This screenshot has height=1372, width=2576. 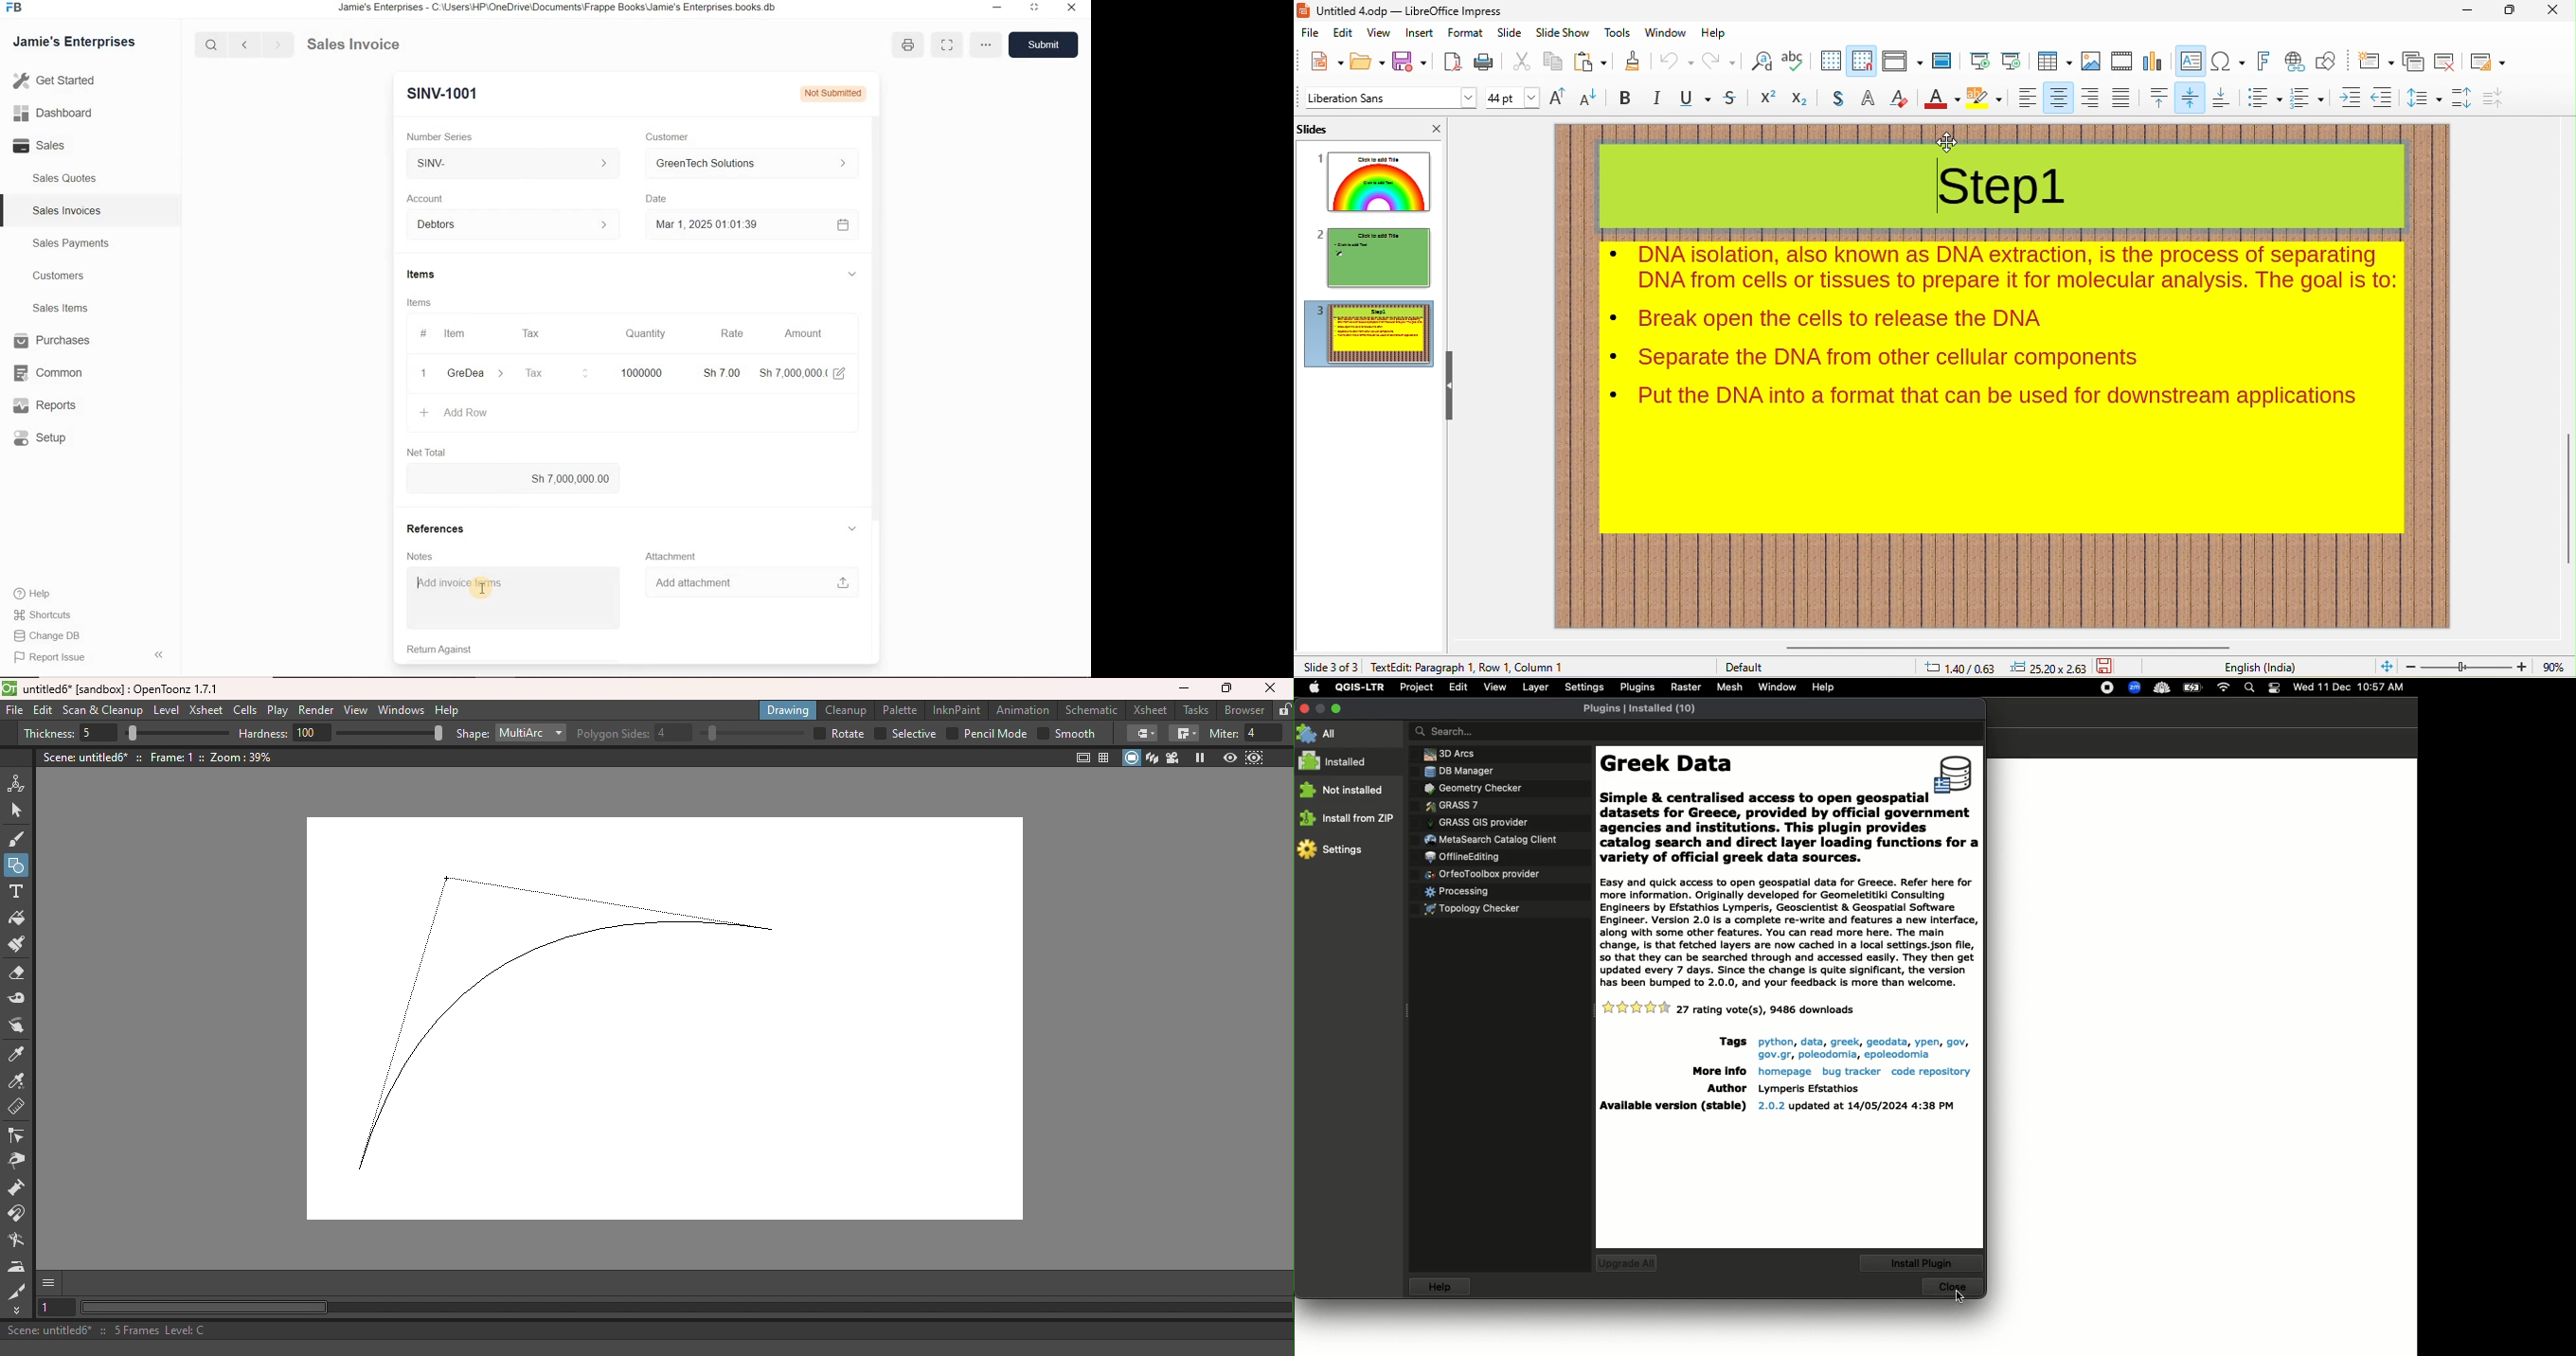 What do you see at coordinates (451, 335) in the screenshot?
I see `# Item` at bounding box center [451, 335].